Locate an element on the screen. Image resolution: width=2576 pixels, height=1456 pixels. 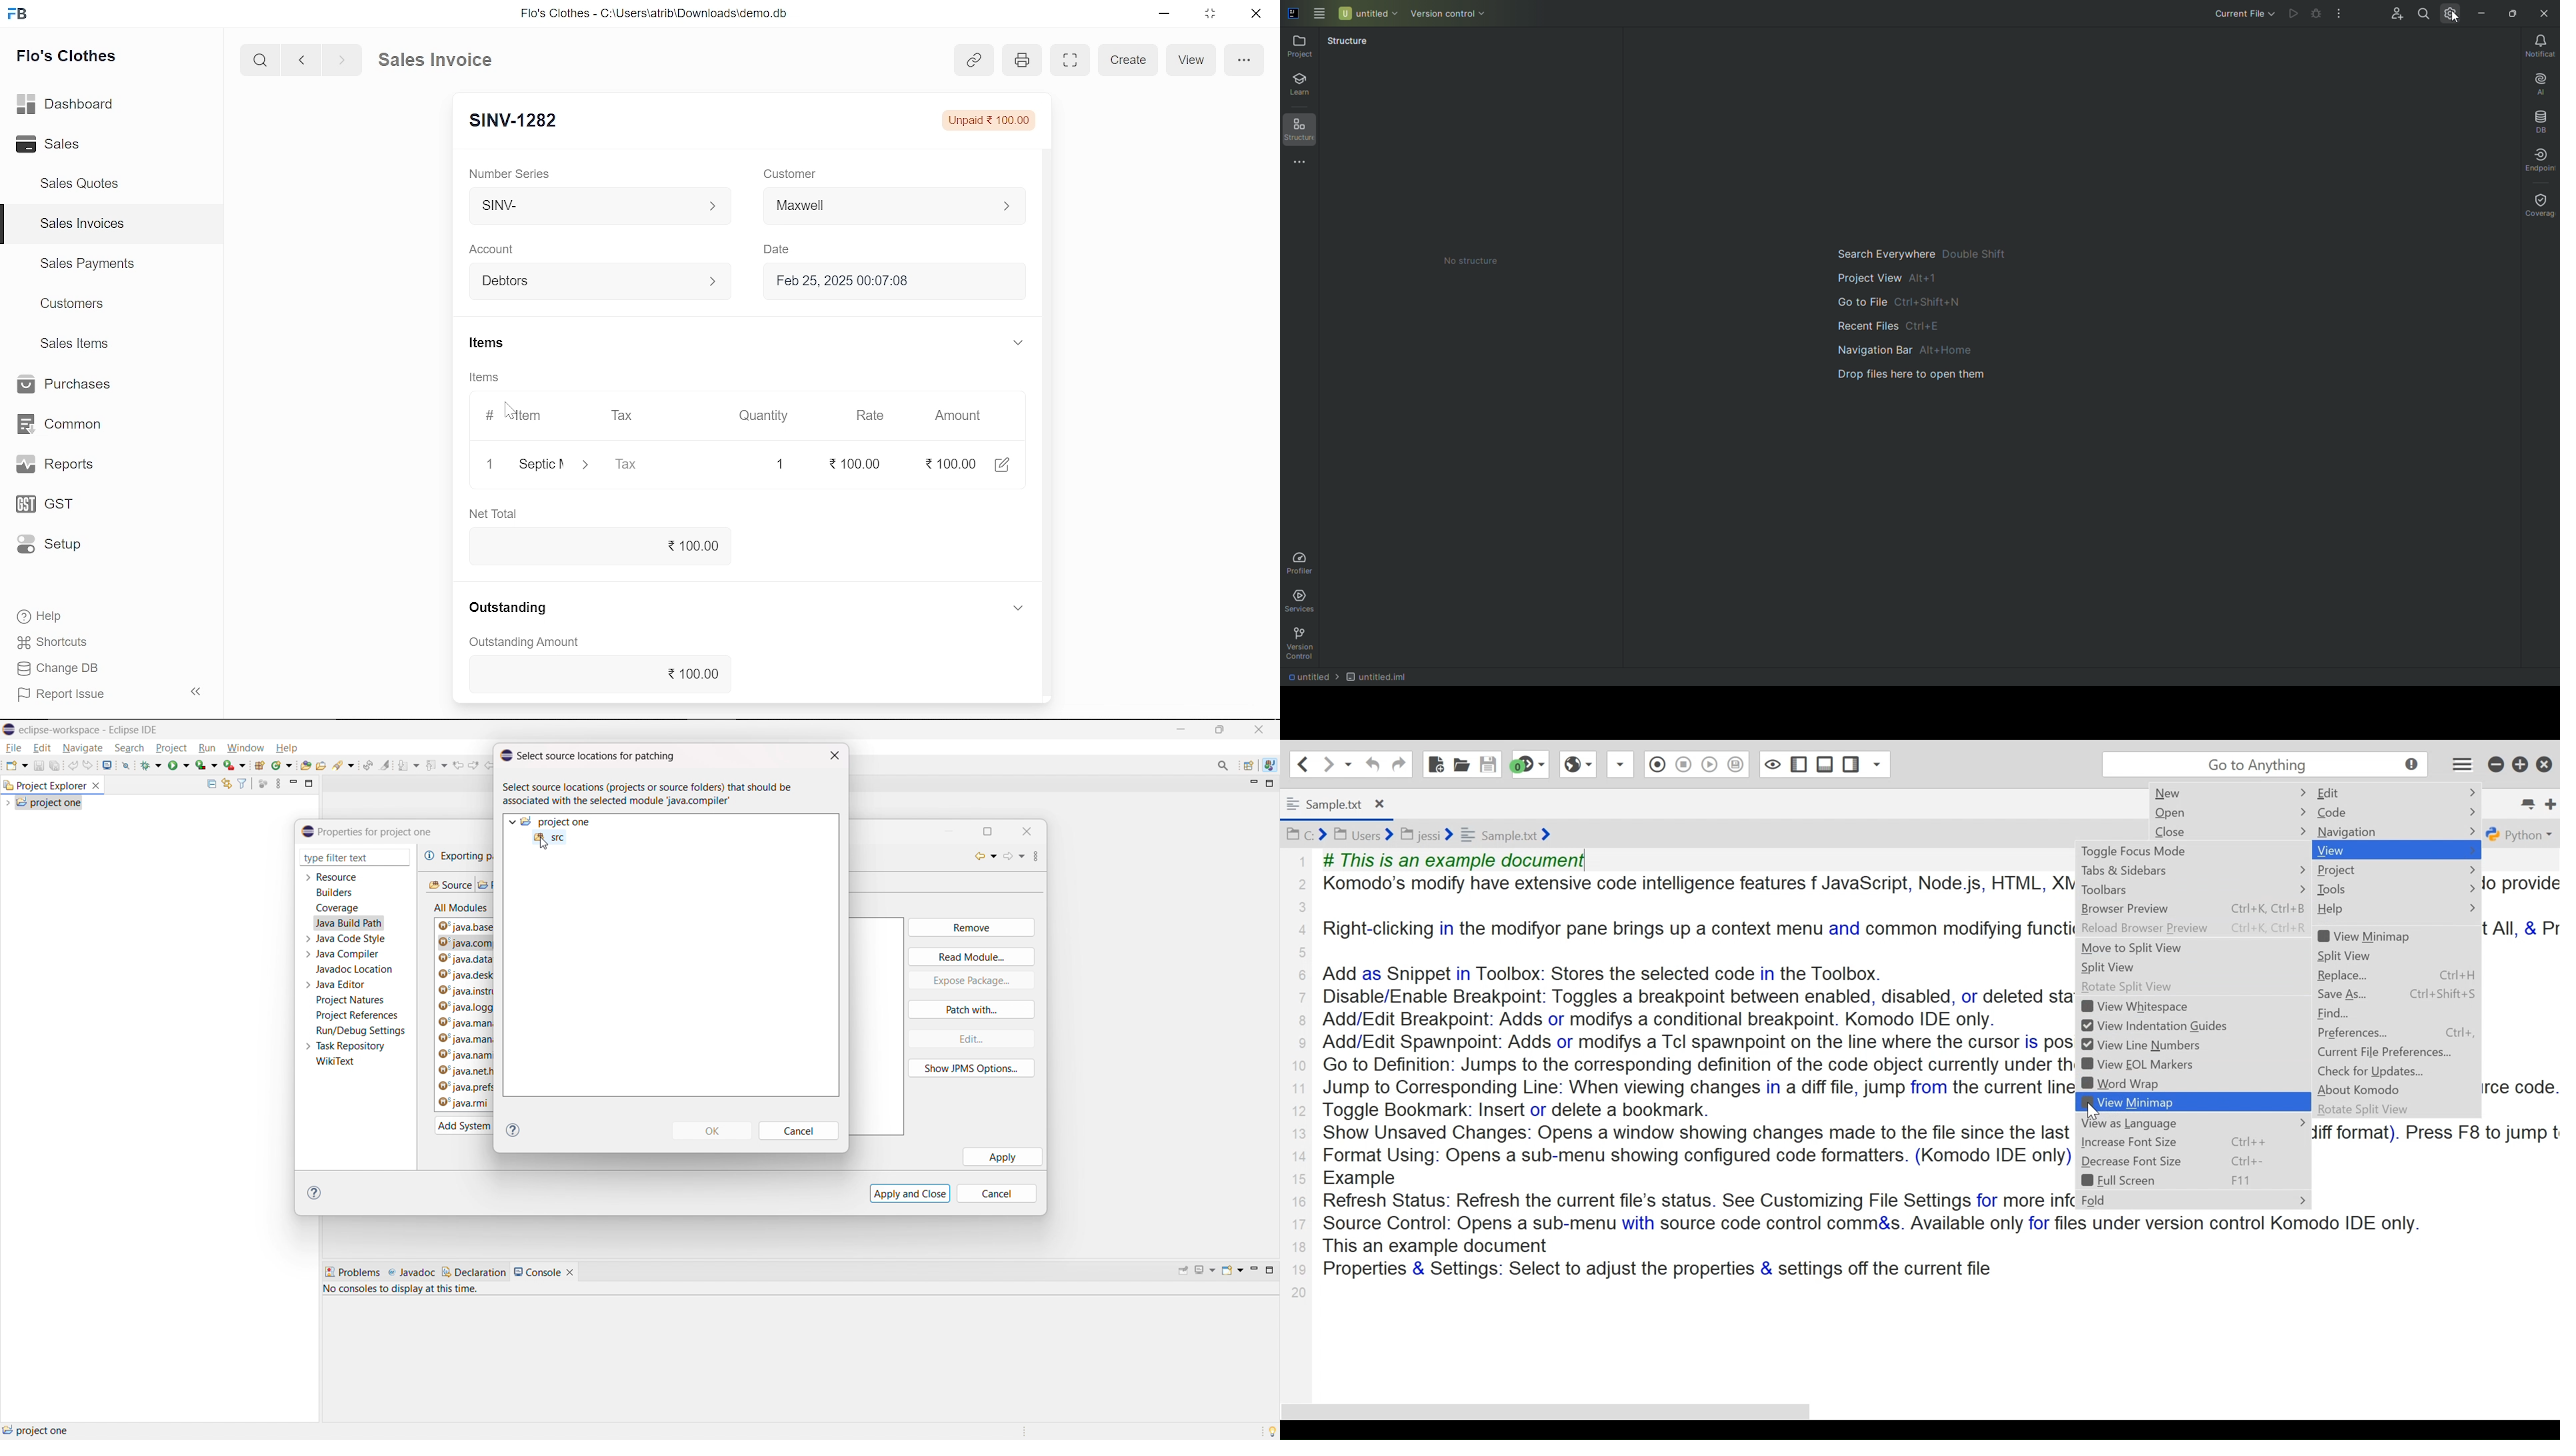
java compiler is located at coordinates (349, 954).